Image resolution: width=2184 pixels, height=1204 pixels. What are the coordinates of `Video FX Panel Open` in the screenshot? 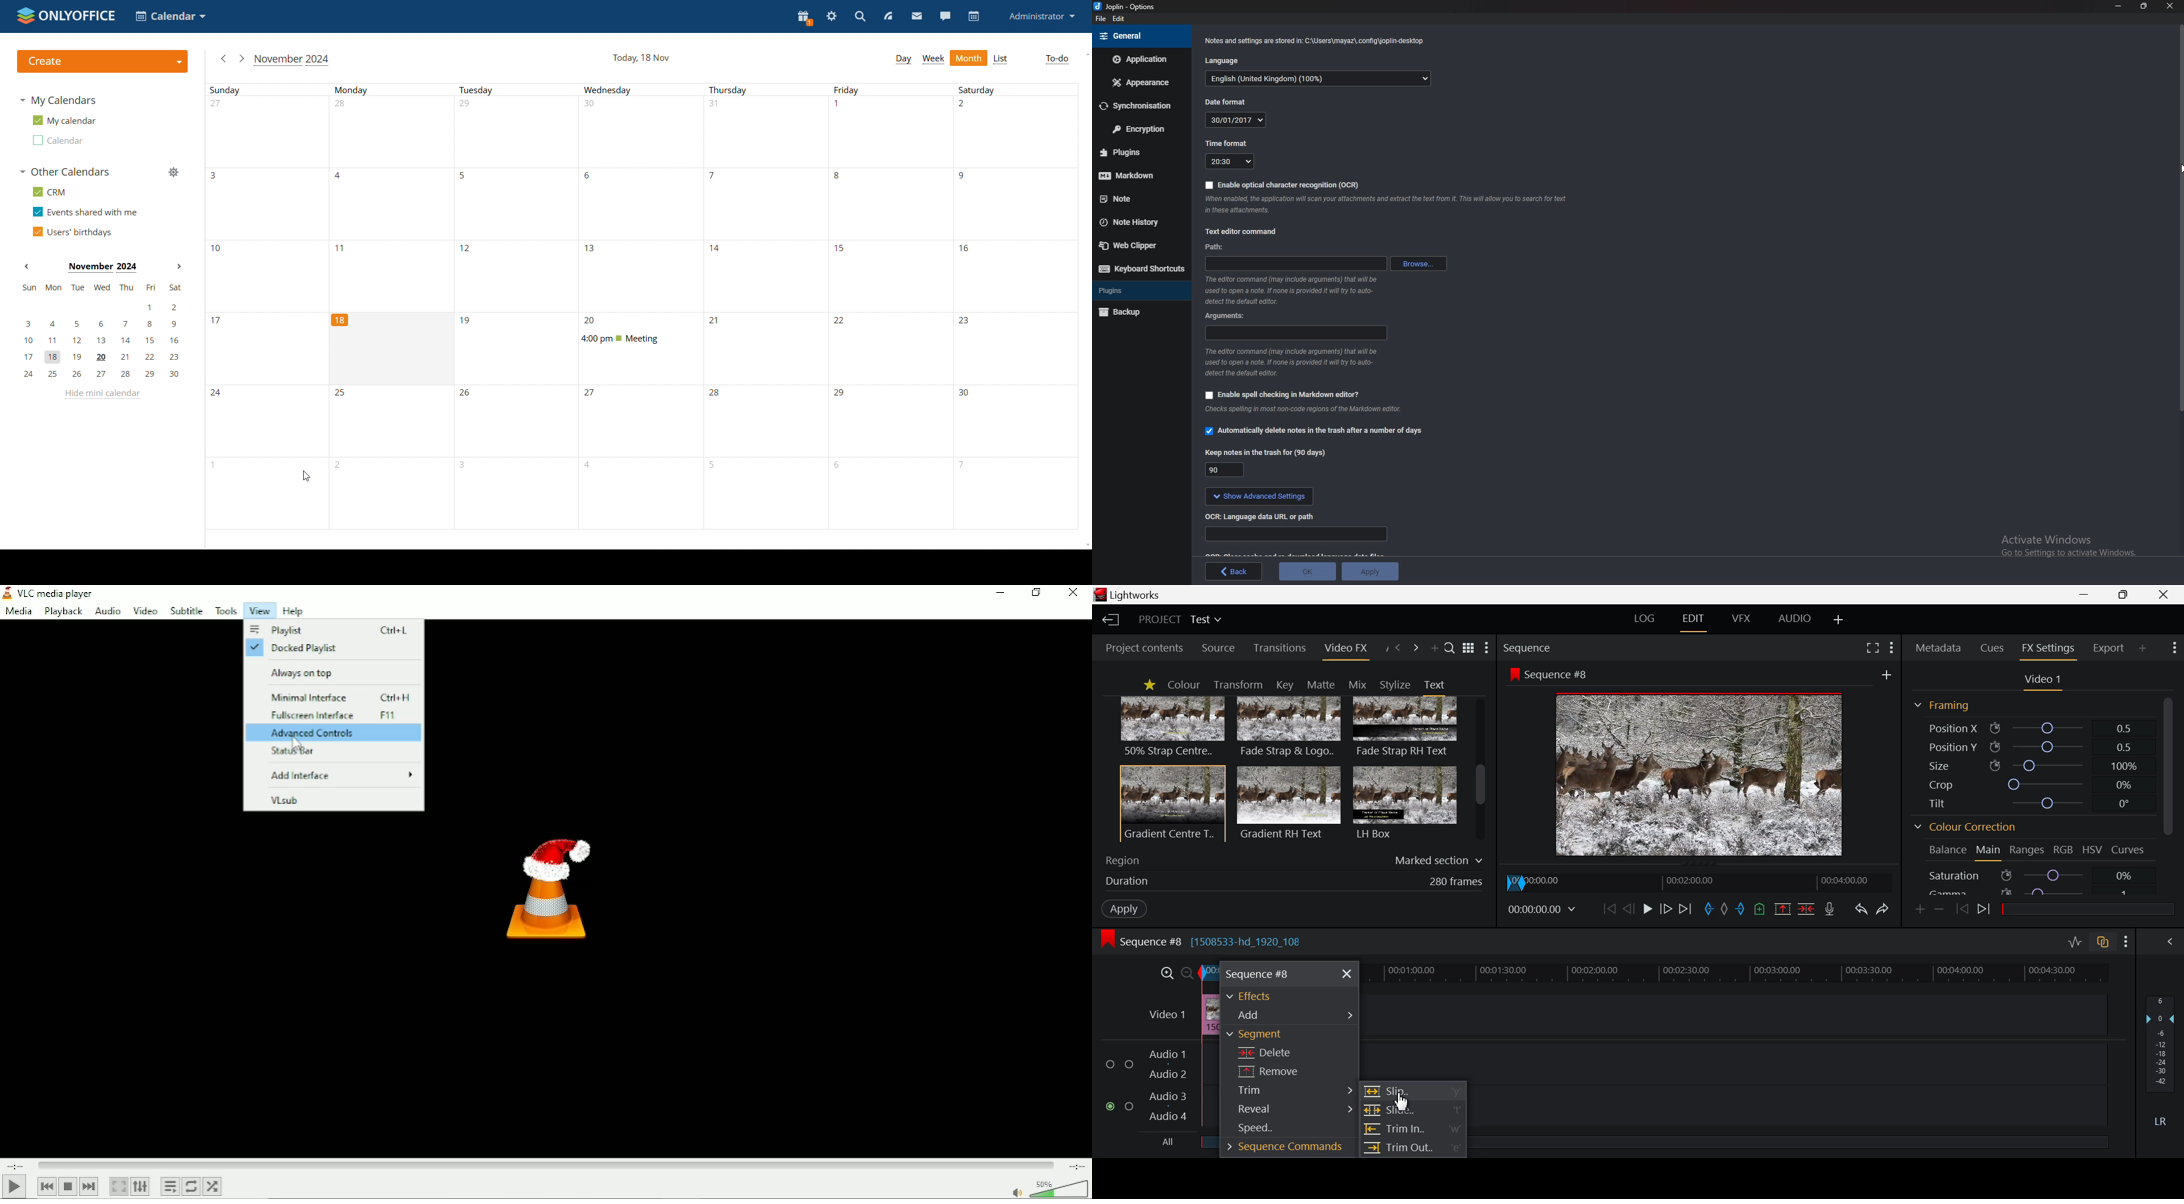 It's located at (1348, 650).